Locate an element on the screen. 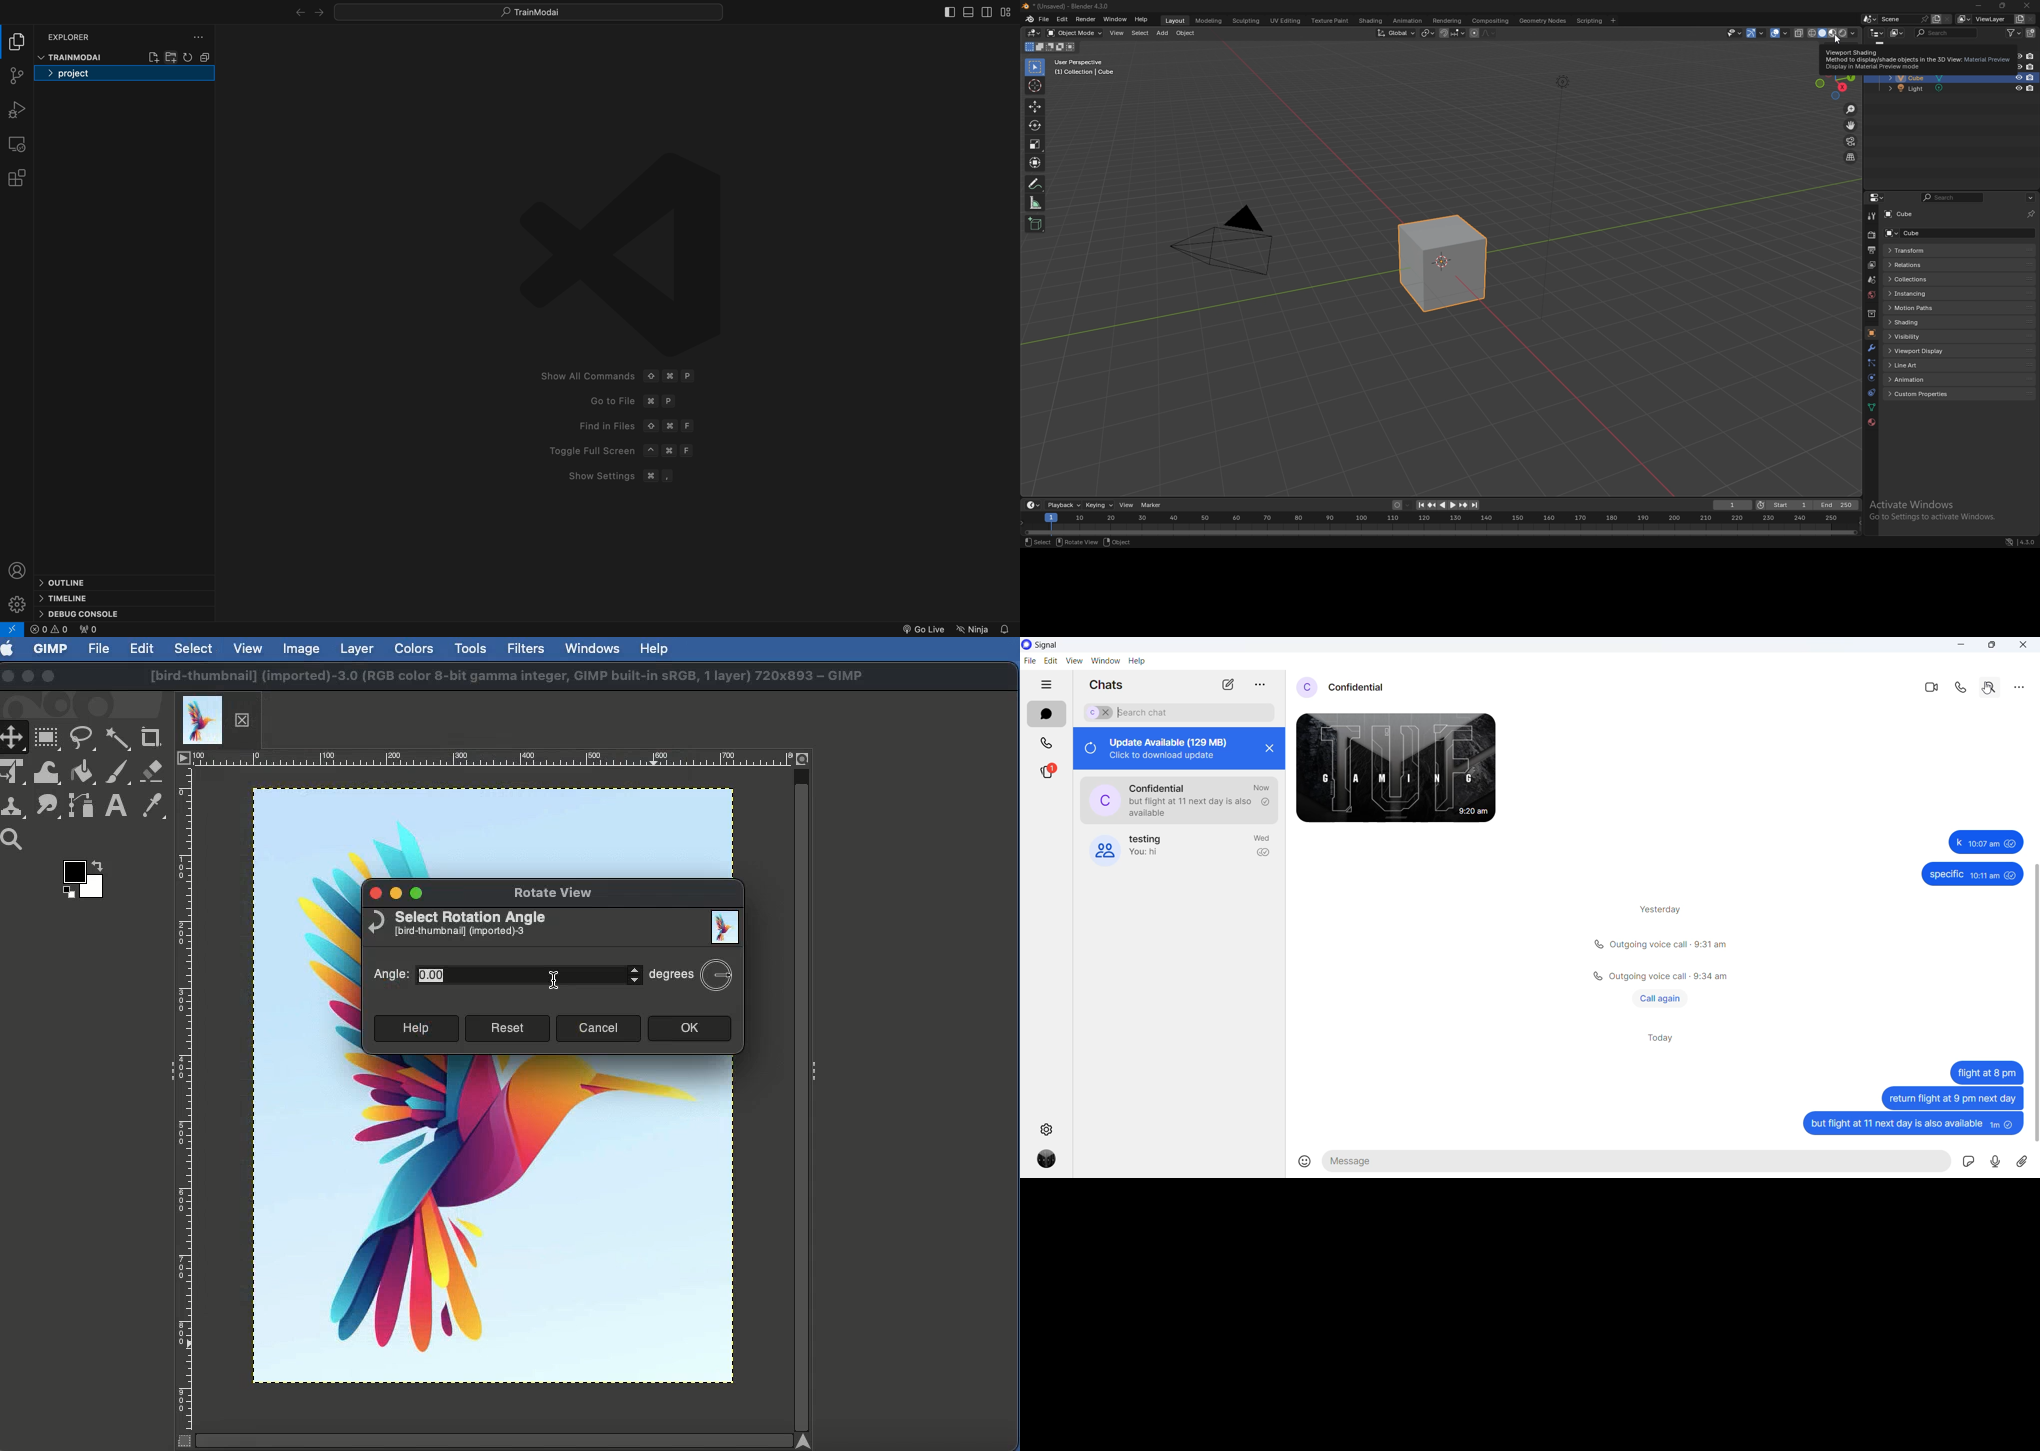 The width and height of the screenshot is (2044, 1456). viewport display is located at coordinates (1931, 351).